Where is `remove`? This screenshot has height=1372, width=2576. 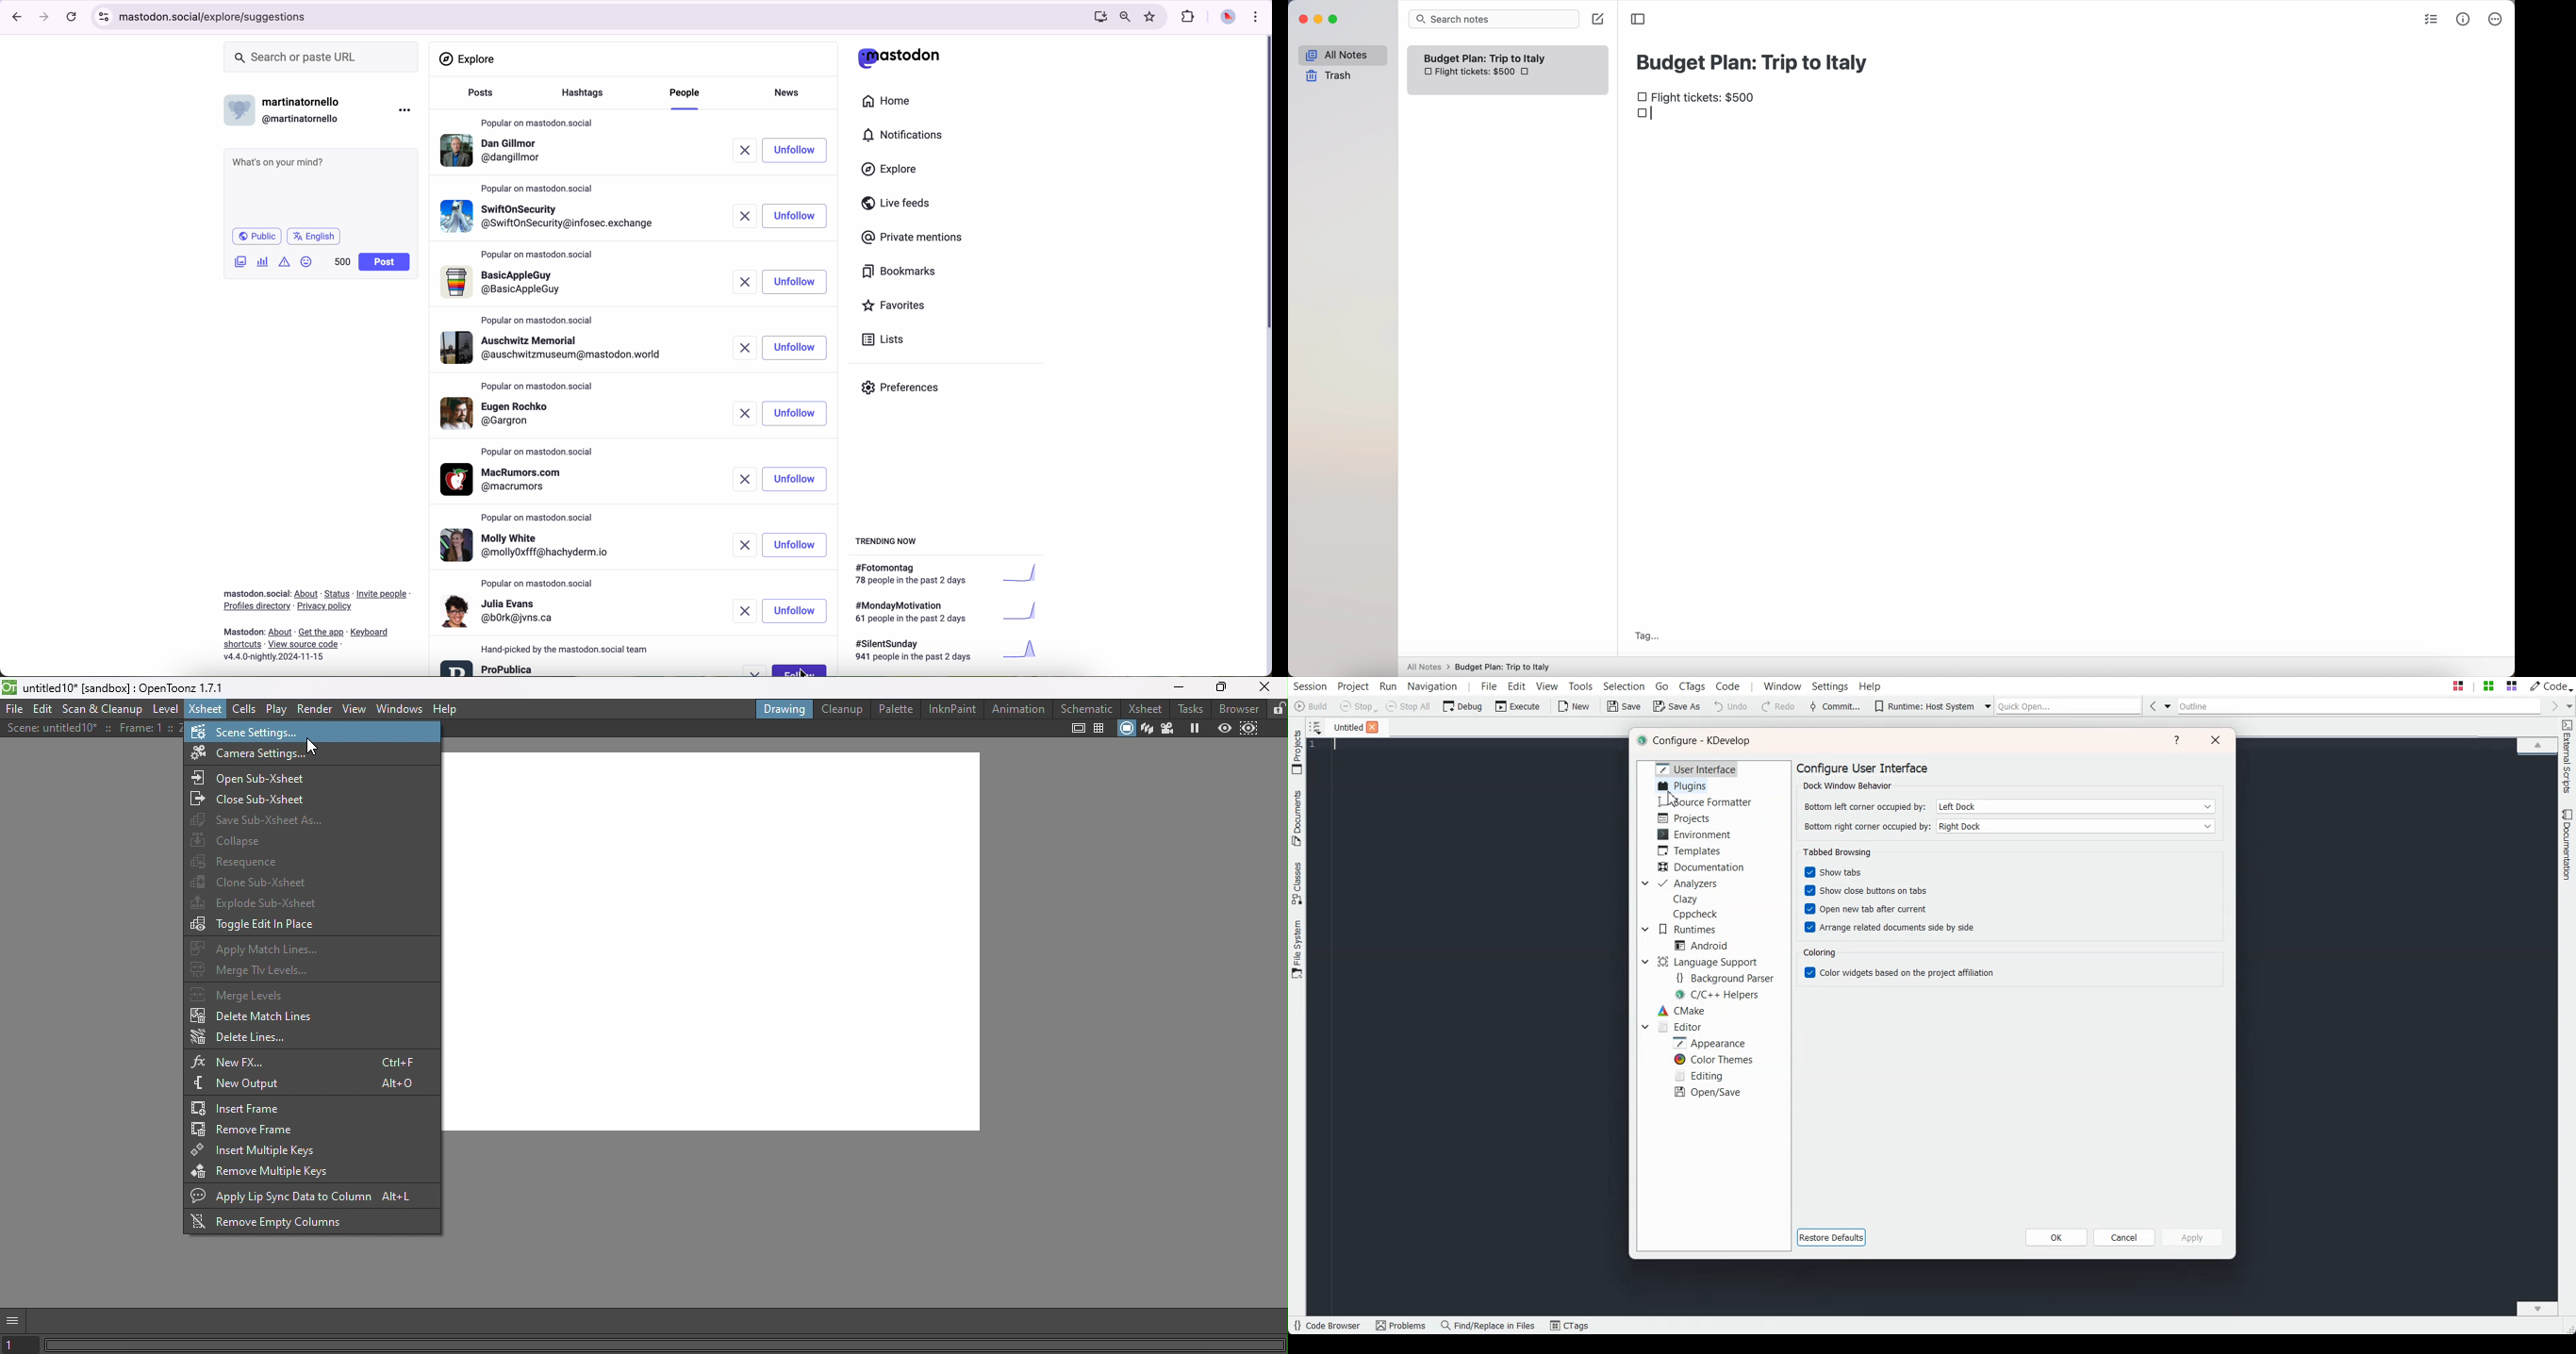
remove is located at coordinates (747, 215).